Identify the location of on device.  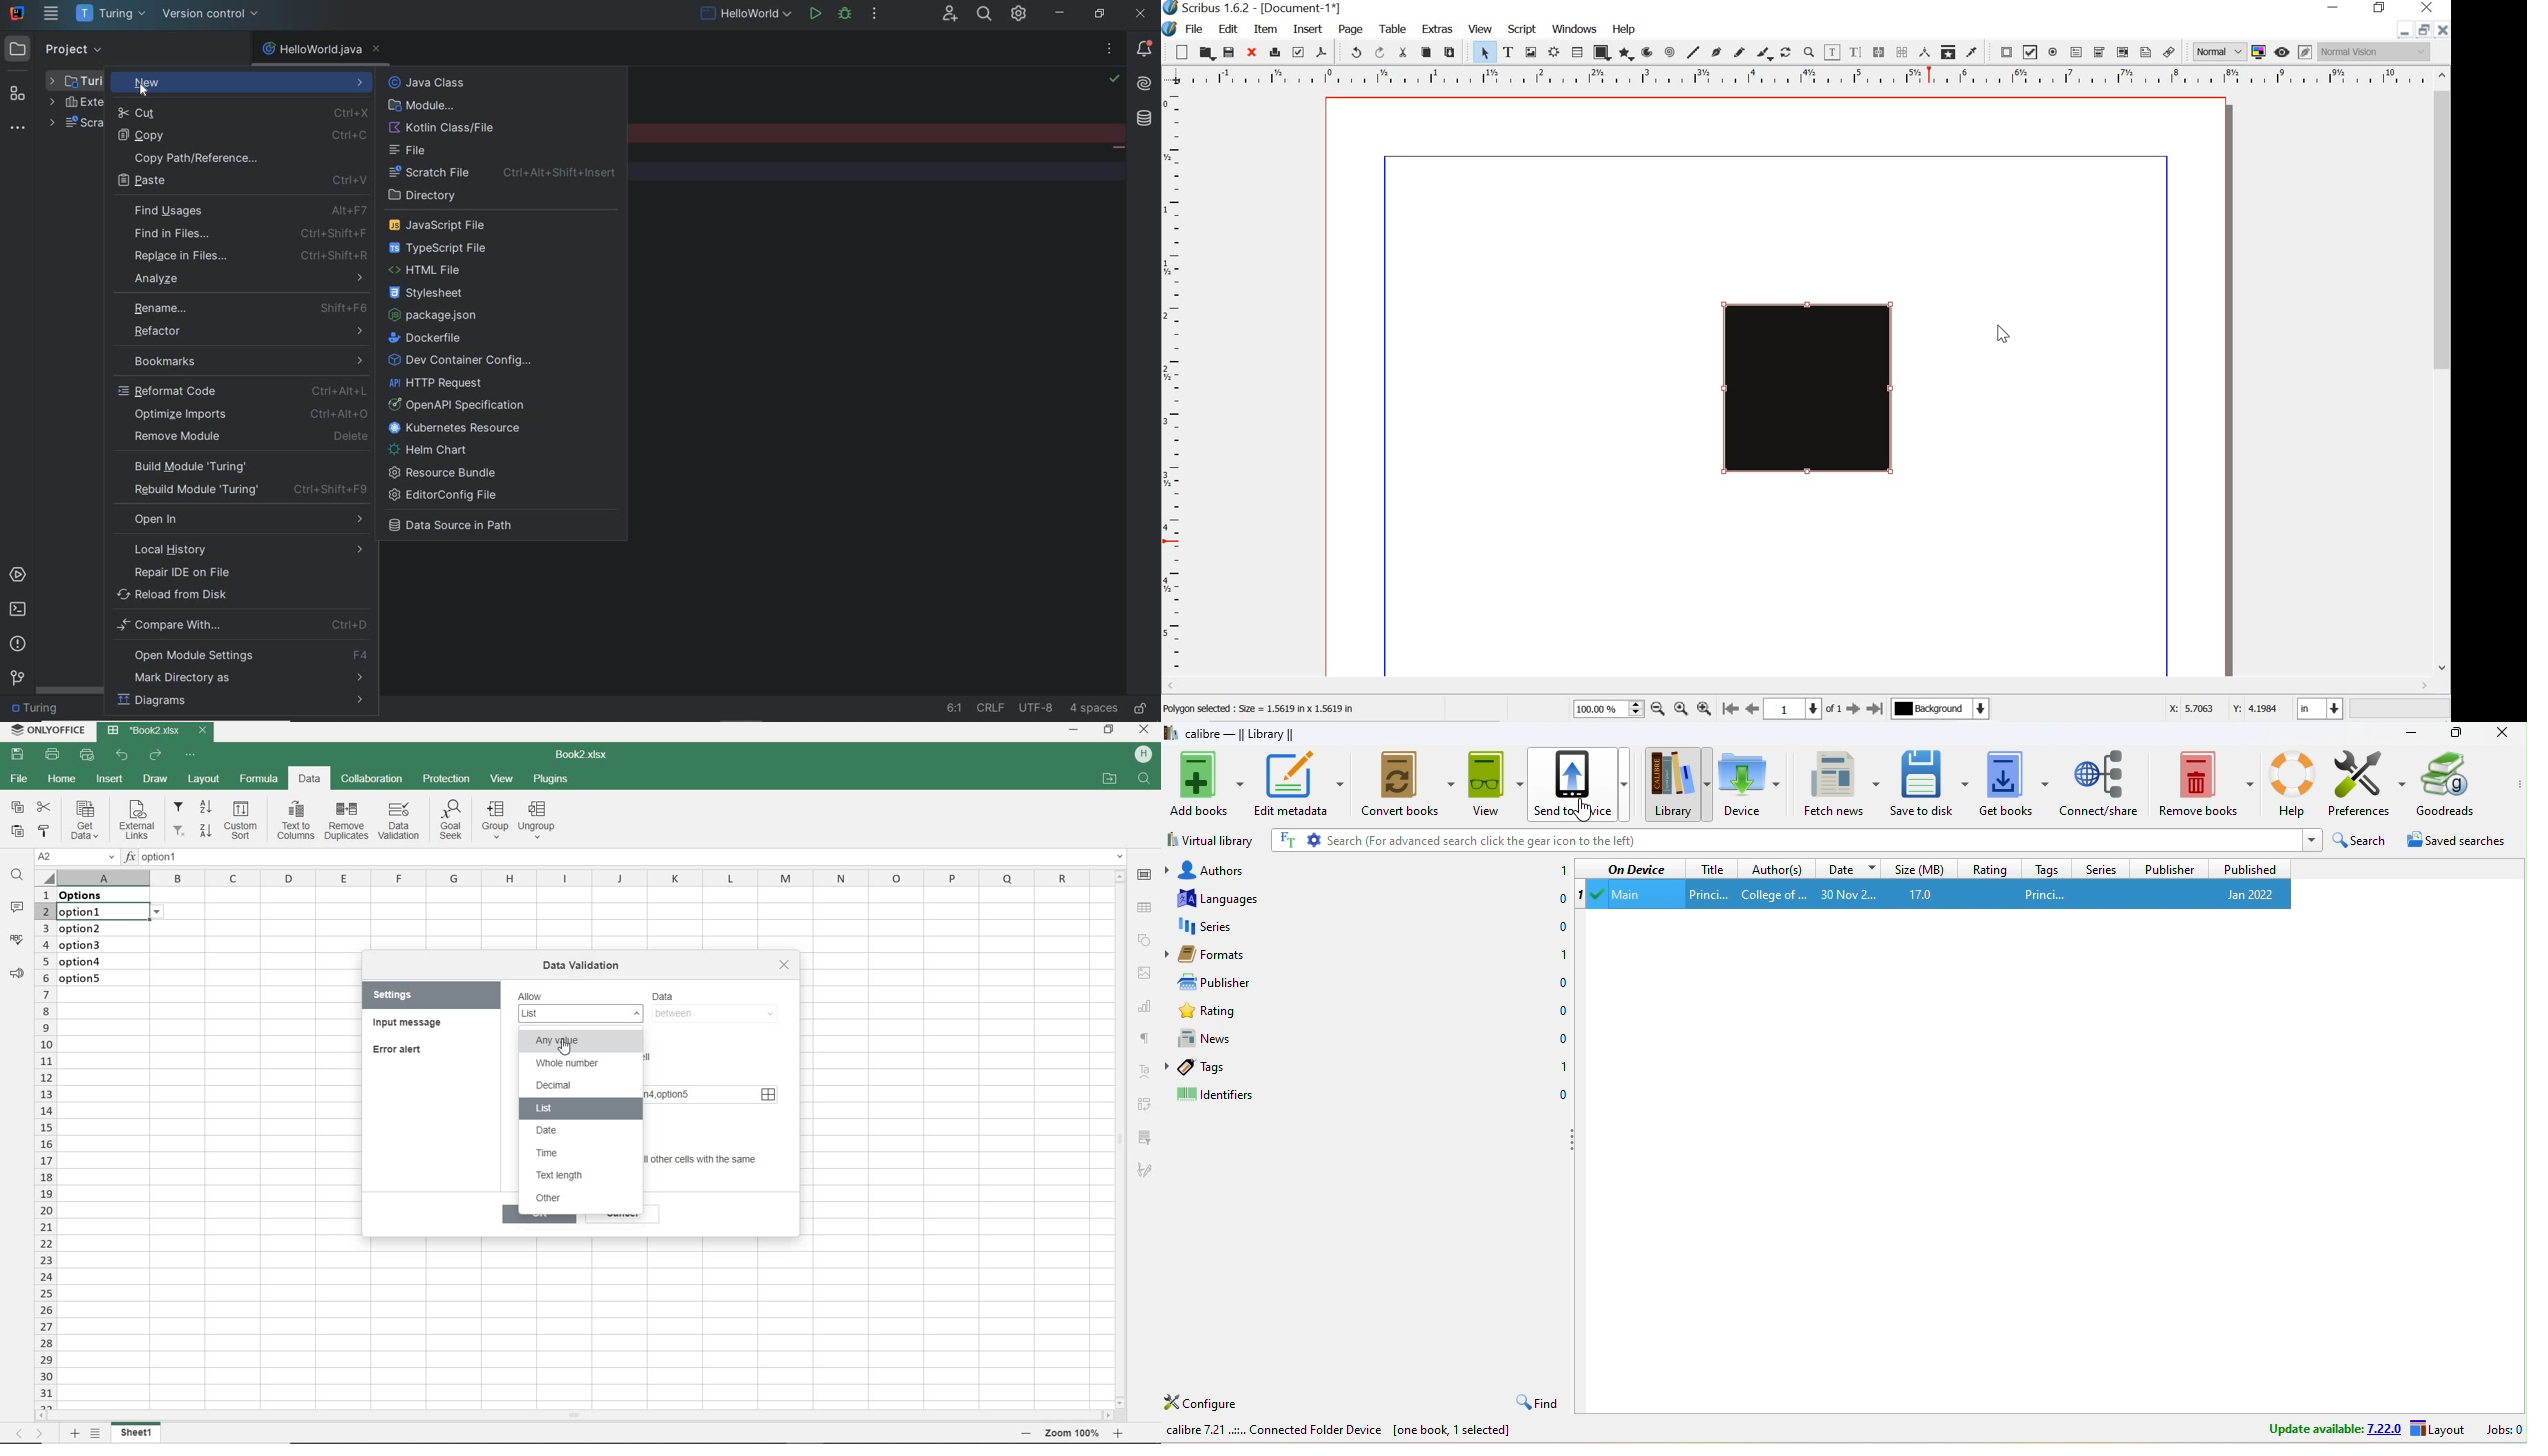
(1633, 869).